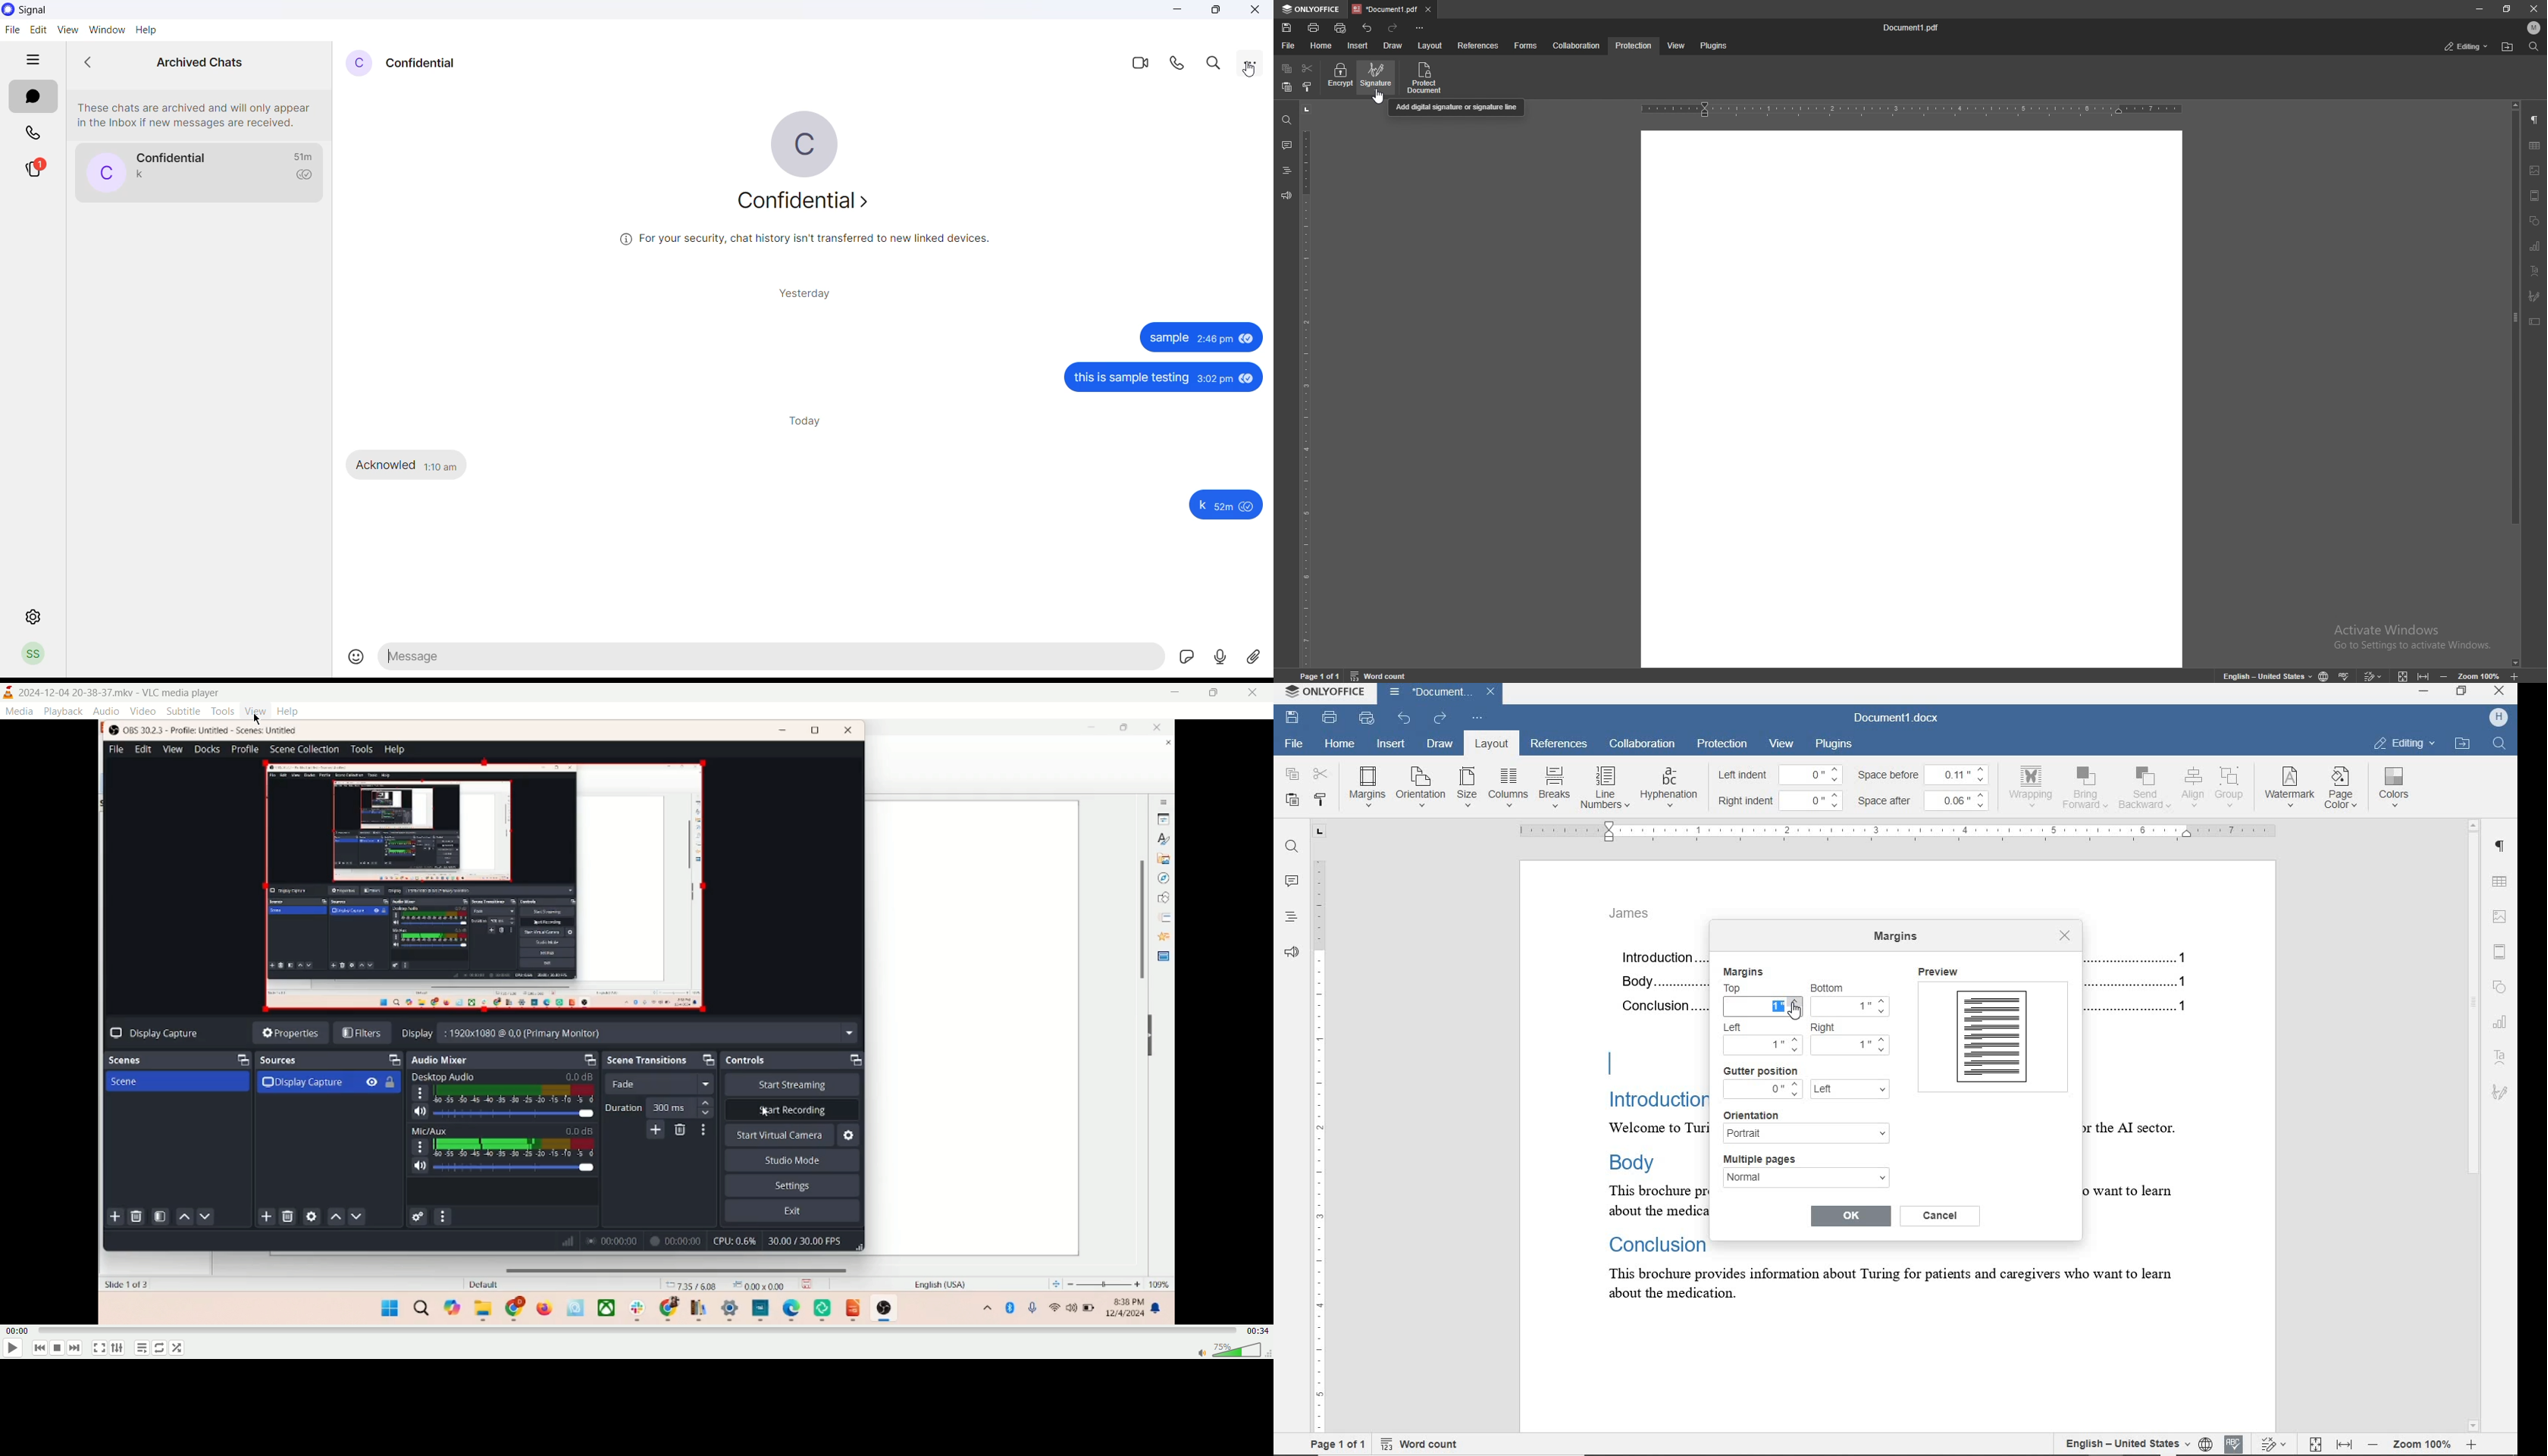 This screenshot has height=1456, width=2548. Describe the element at coordinates (1850, 1043) in the screenshot. I see `1` at that location.